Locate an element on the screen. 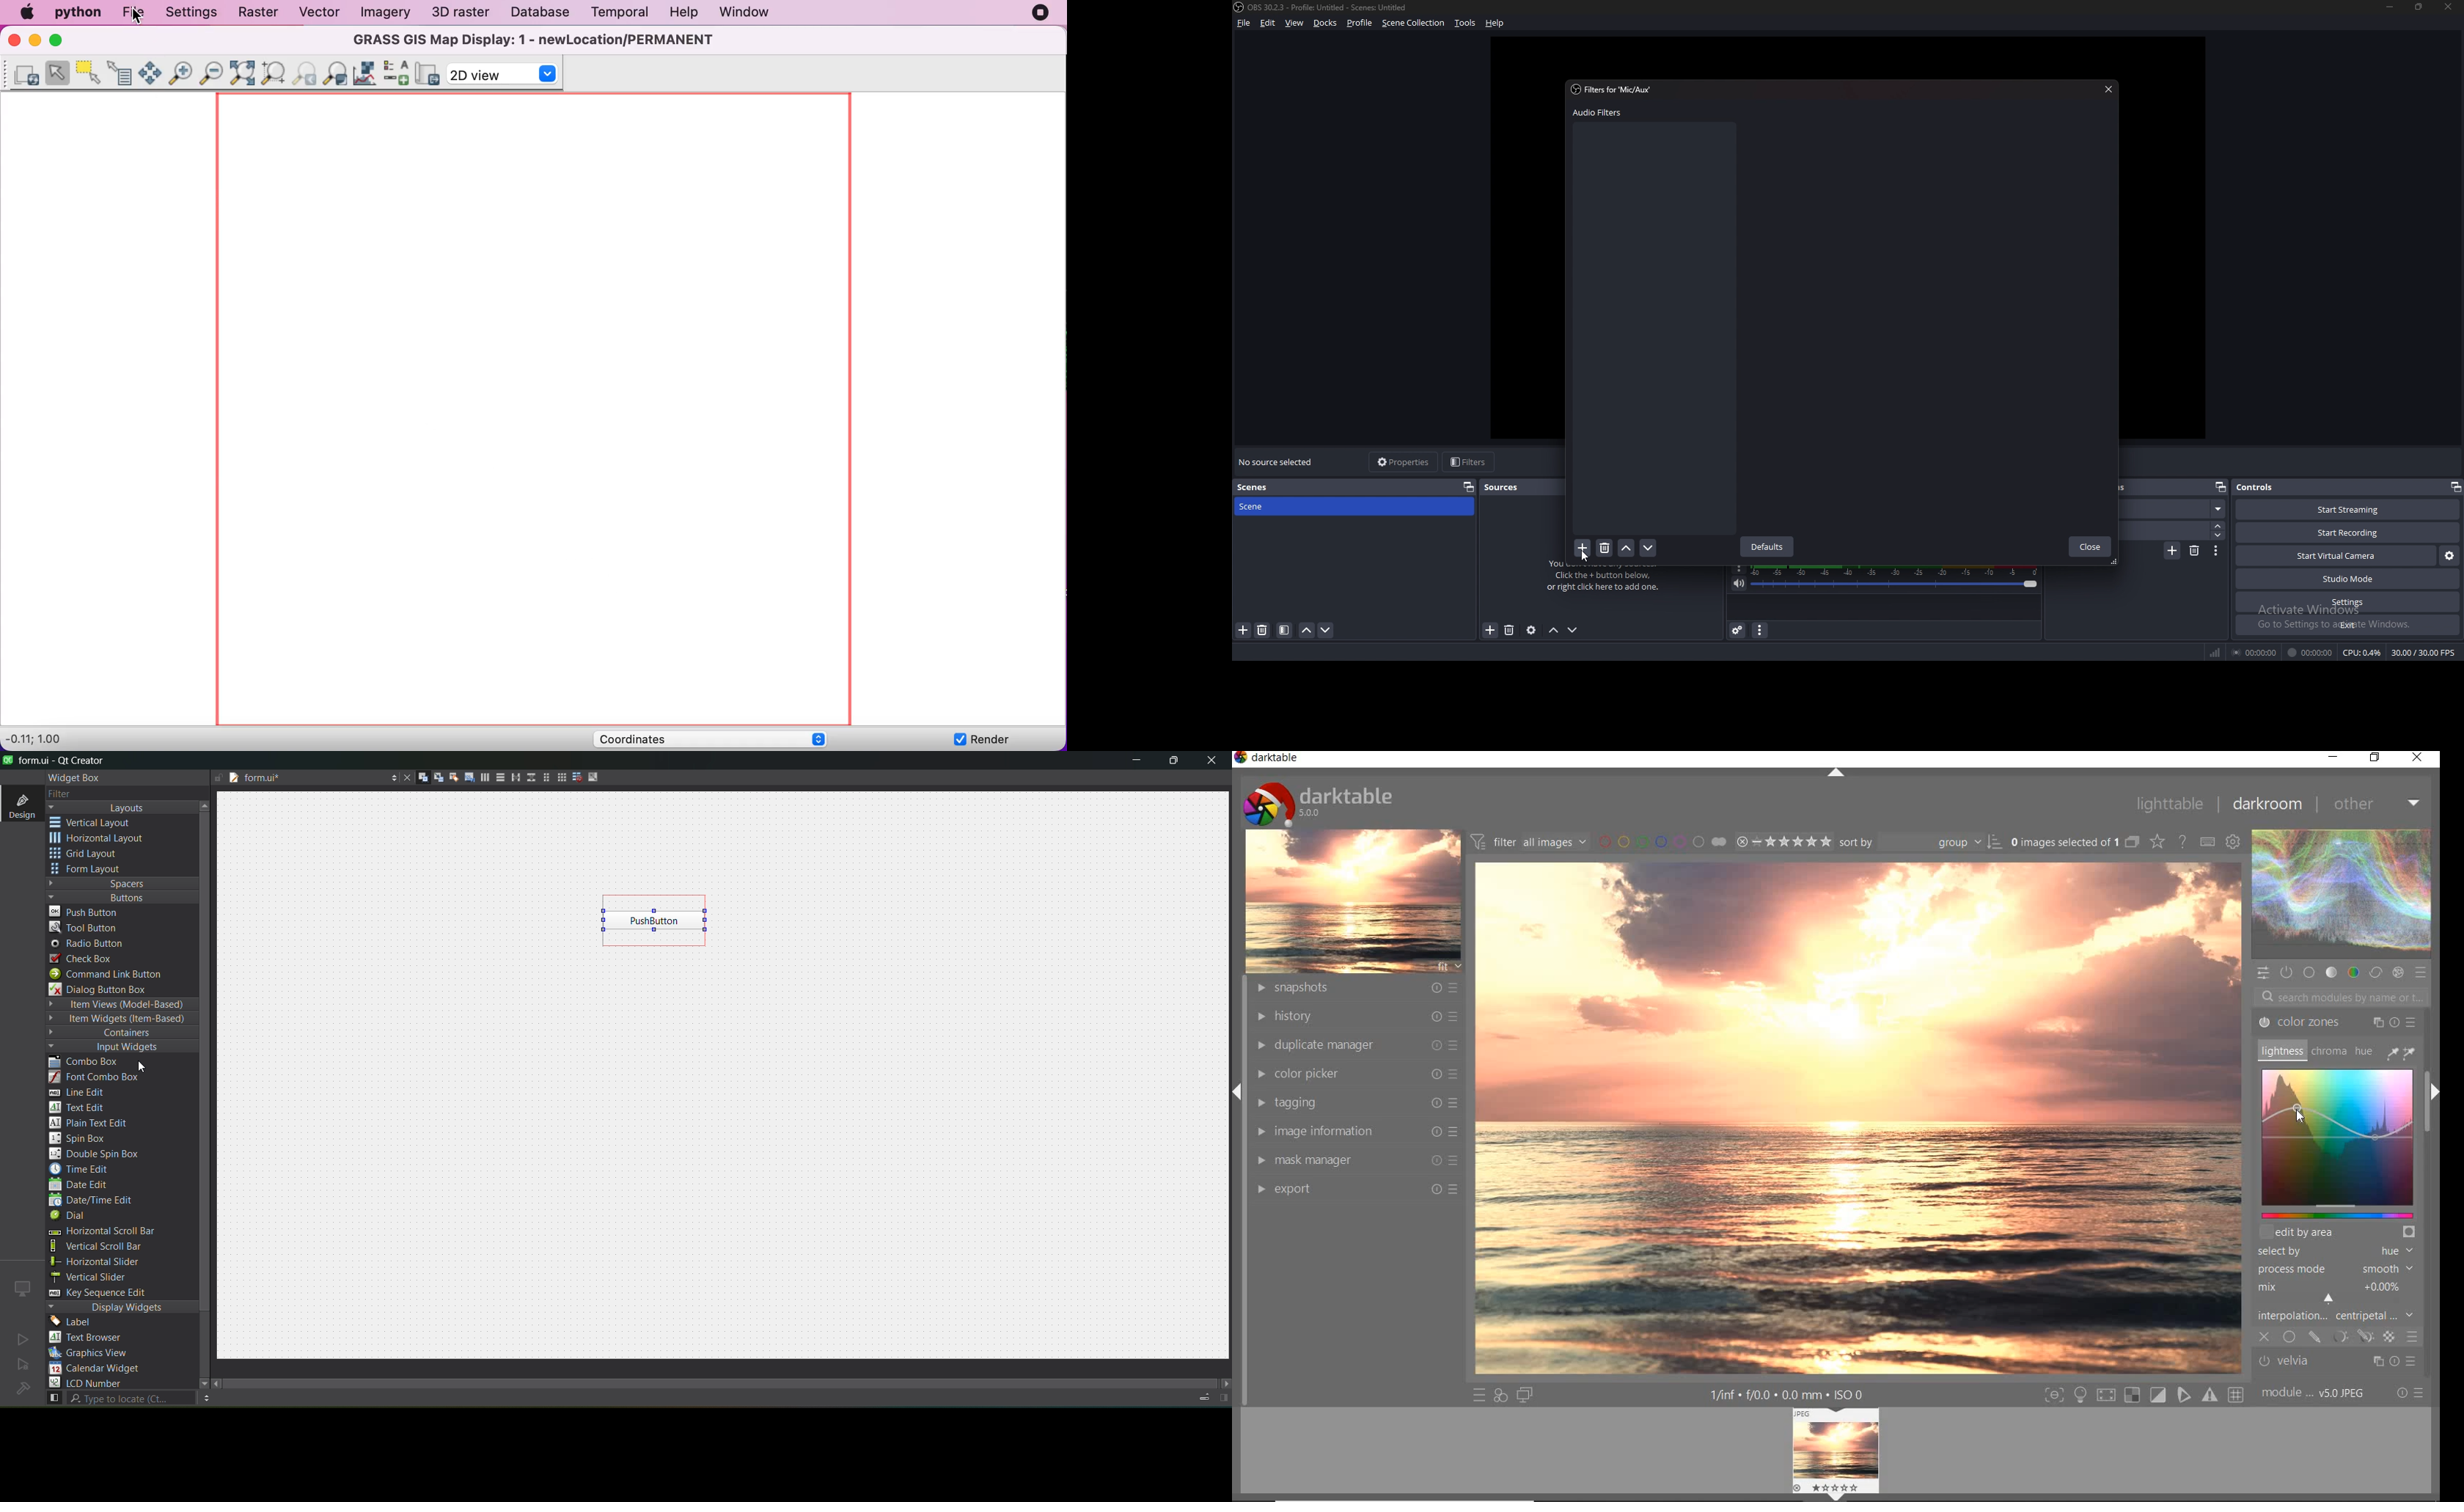  date edit is located at coordinates (81, 1185).